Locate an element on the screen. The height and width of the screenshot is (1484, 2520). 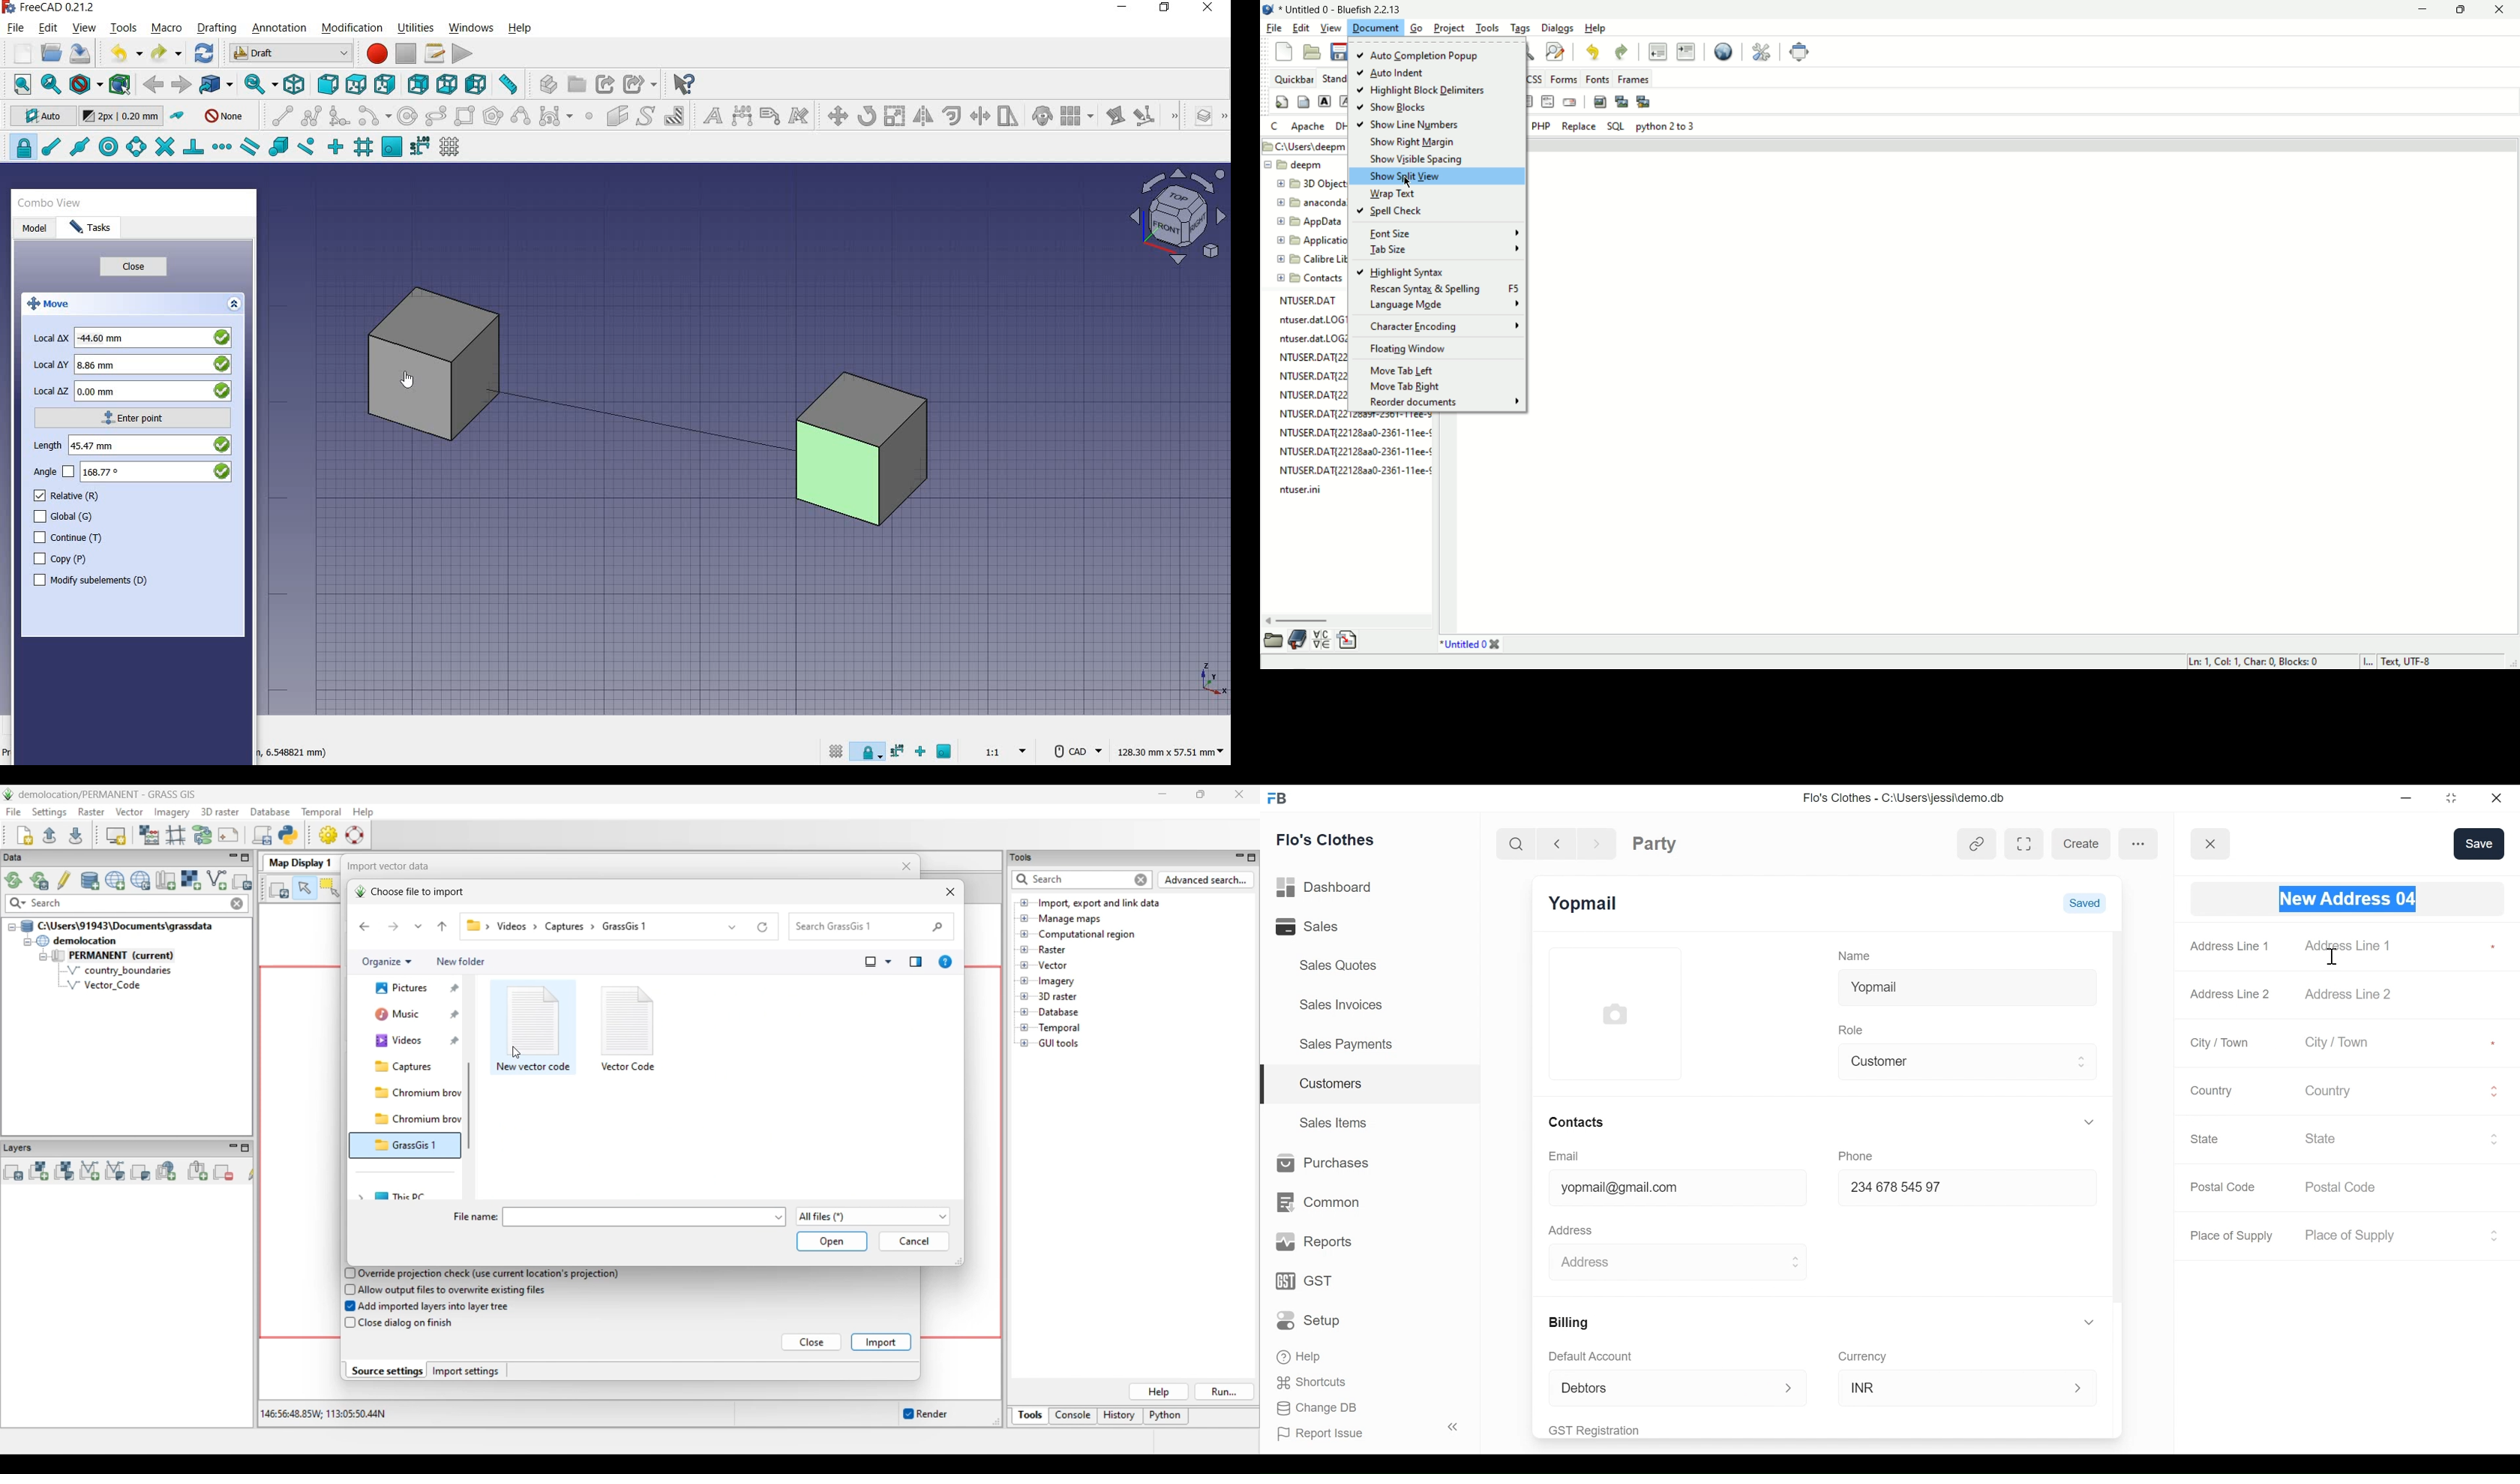
Profile Picture is located at coordinates (1617, 1013).